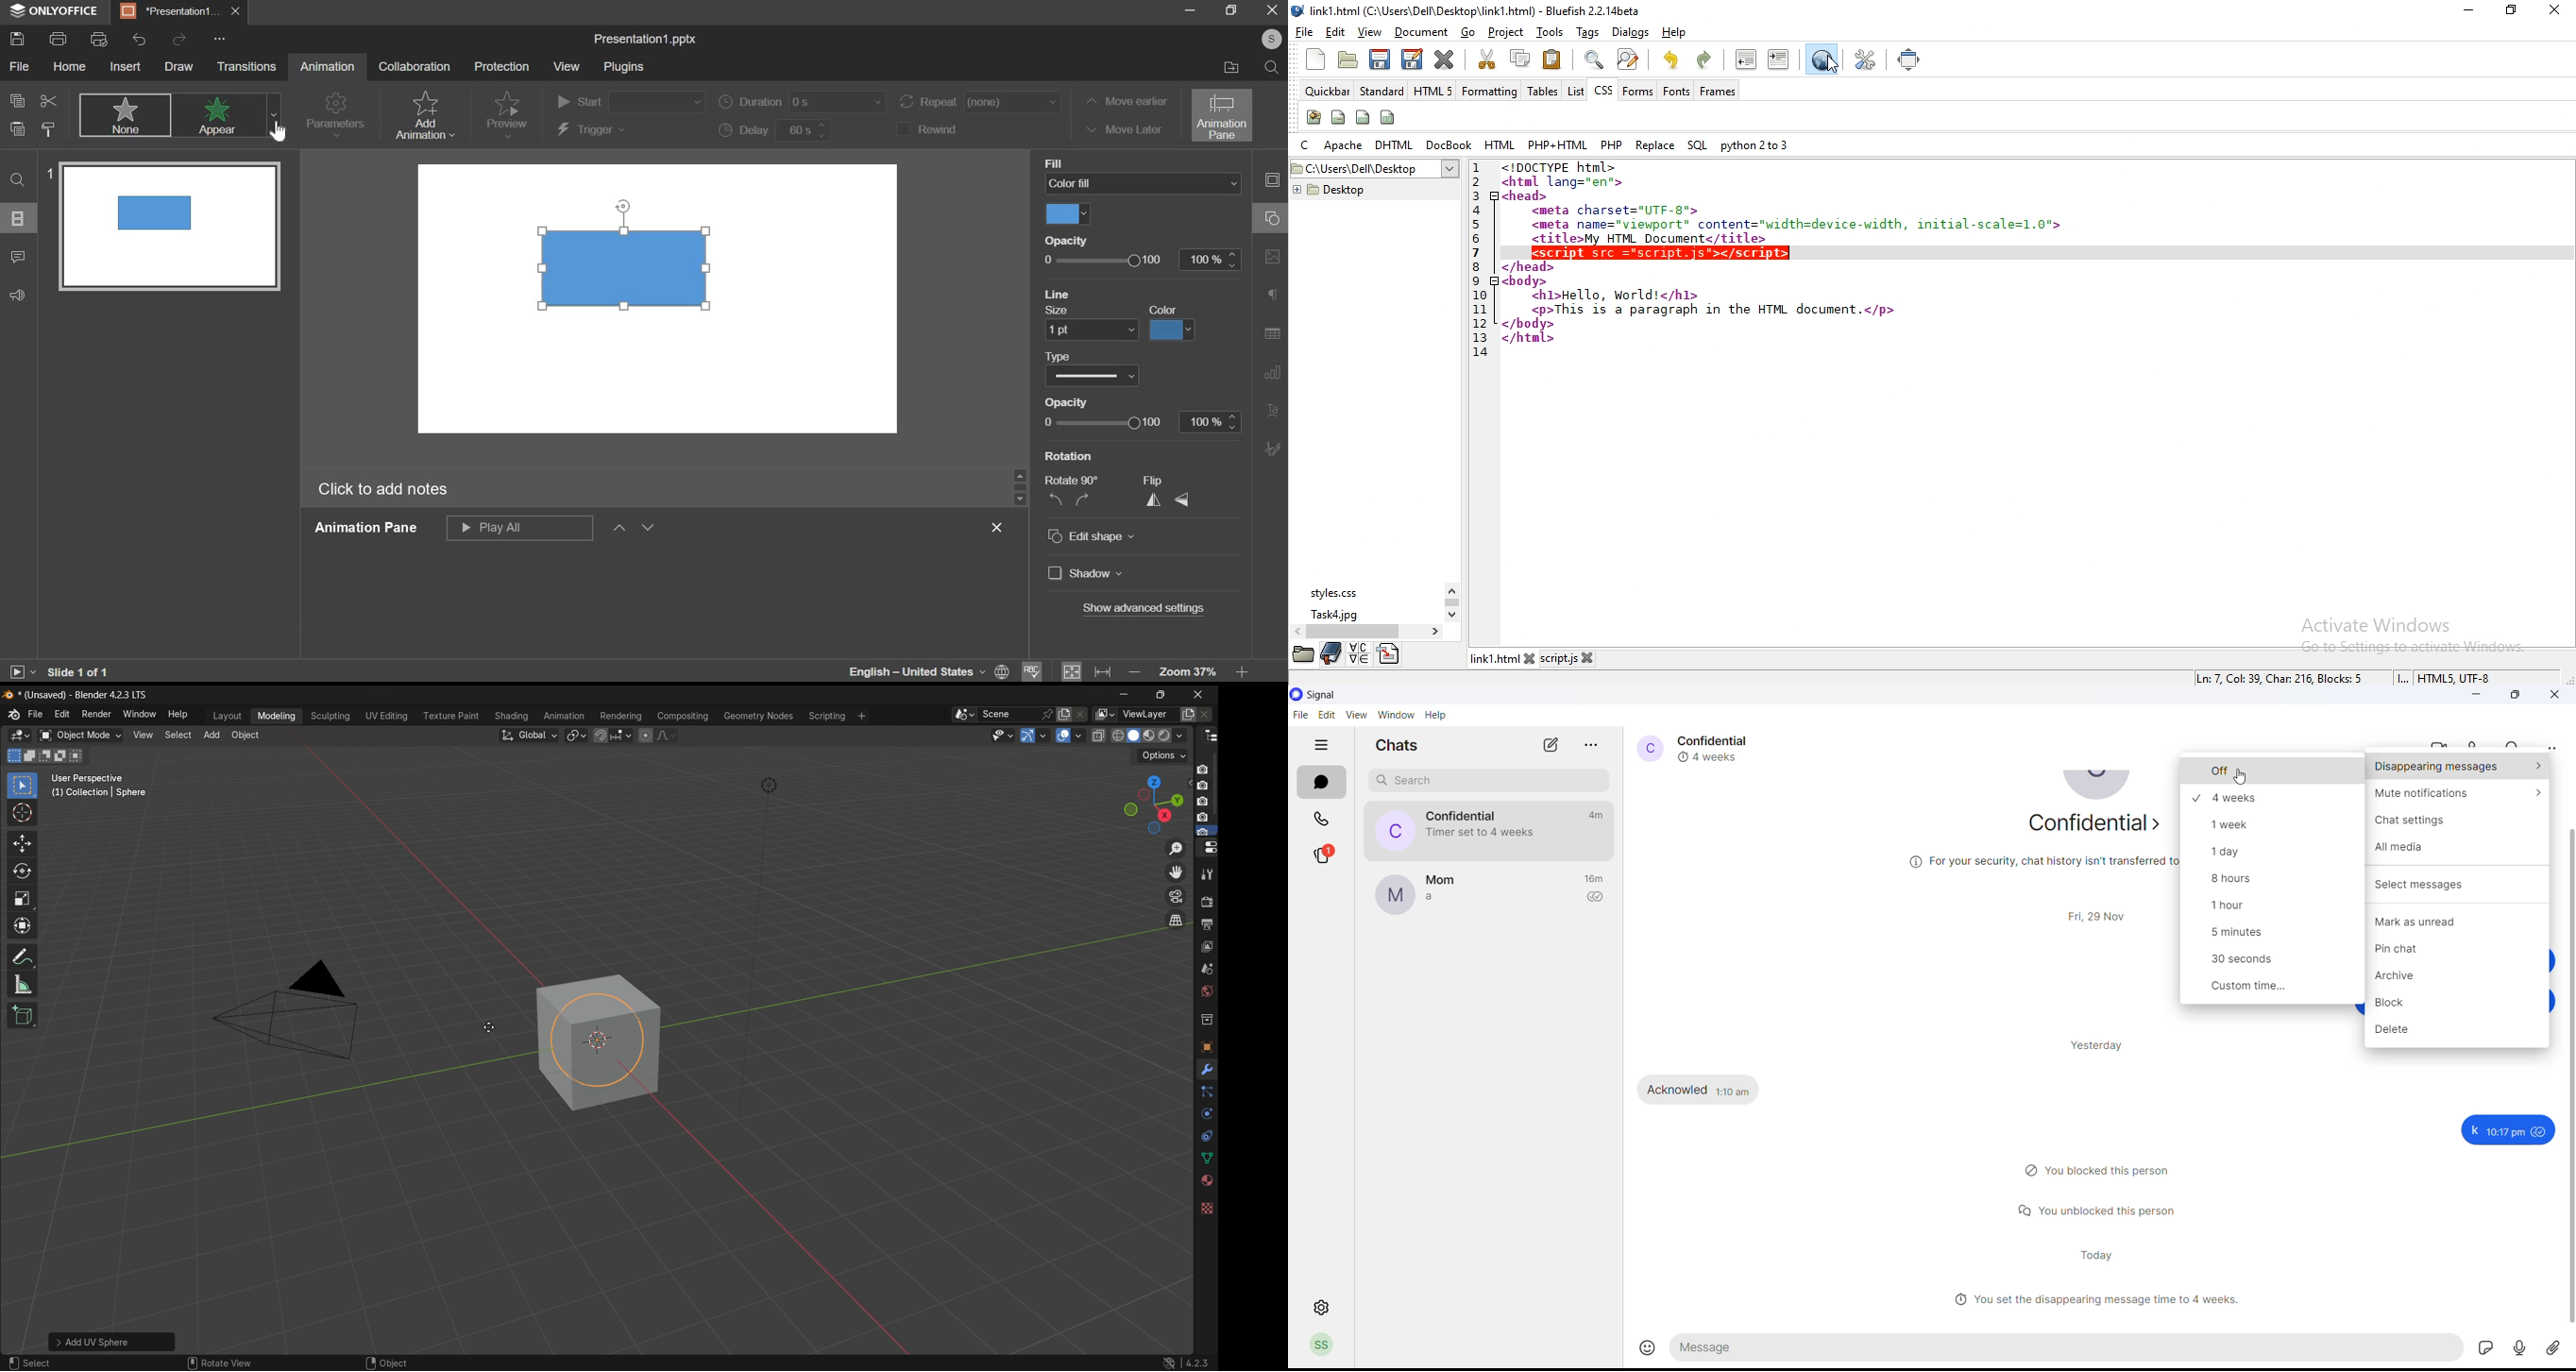 This screenshot has height=1372, width=2576. Describe the element at coordinates (26, 1015) in the screenshot. I see `add cube` at that location.